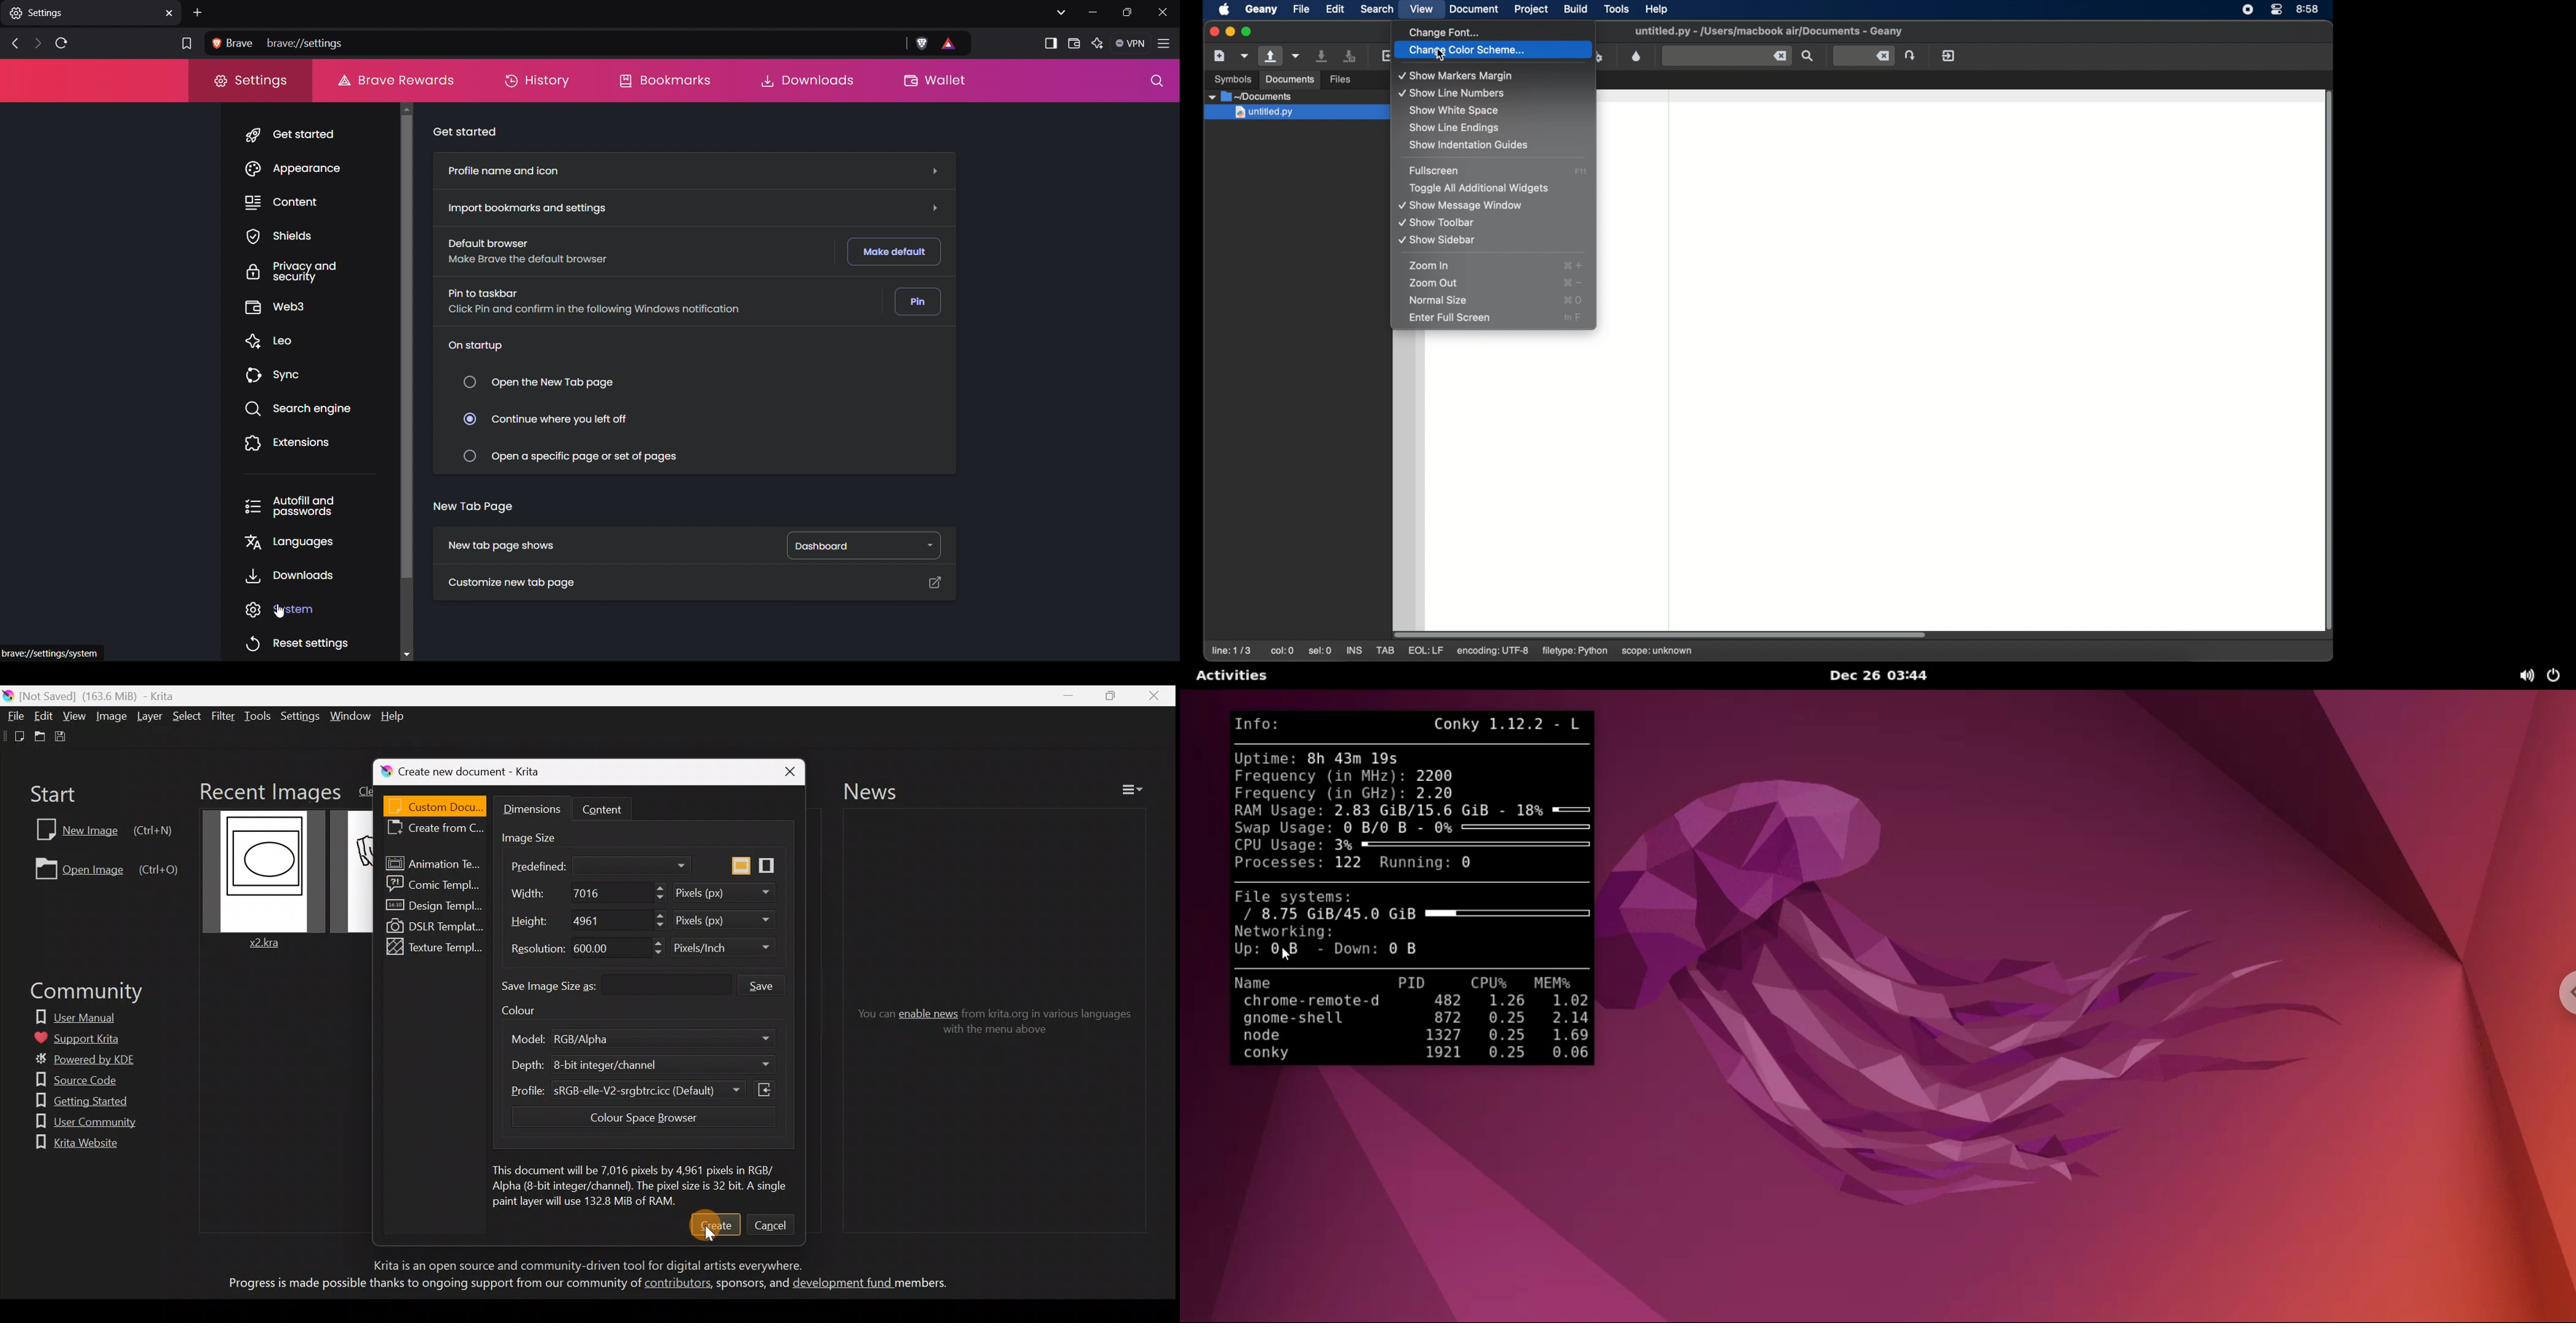  Describe the element at coordinates (594, 864) in the screenshot. I see `Predefined` at that location.